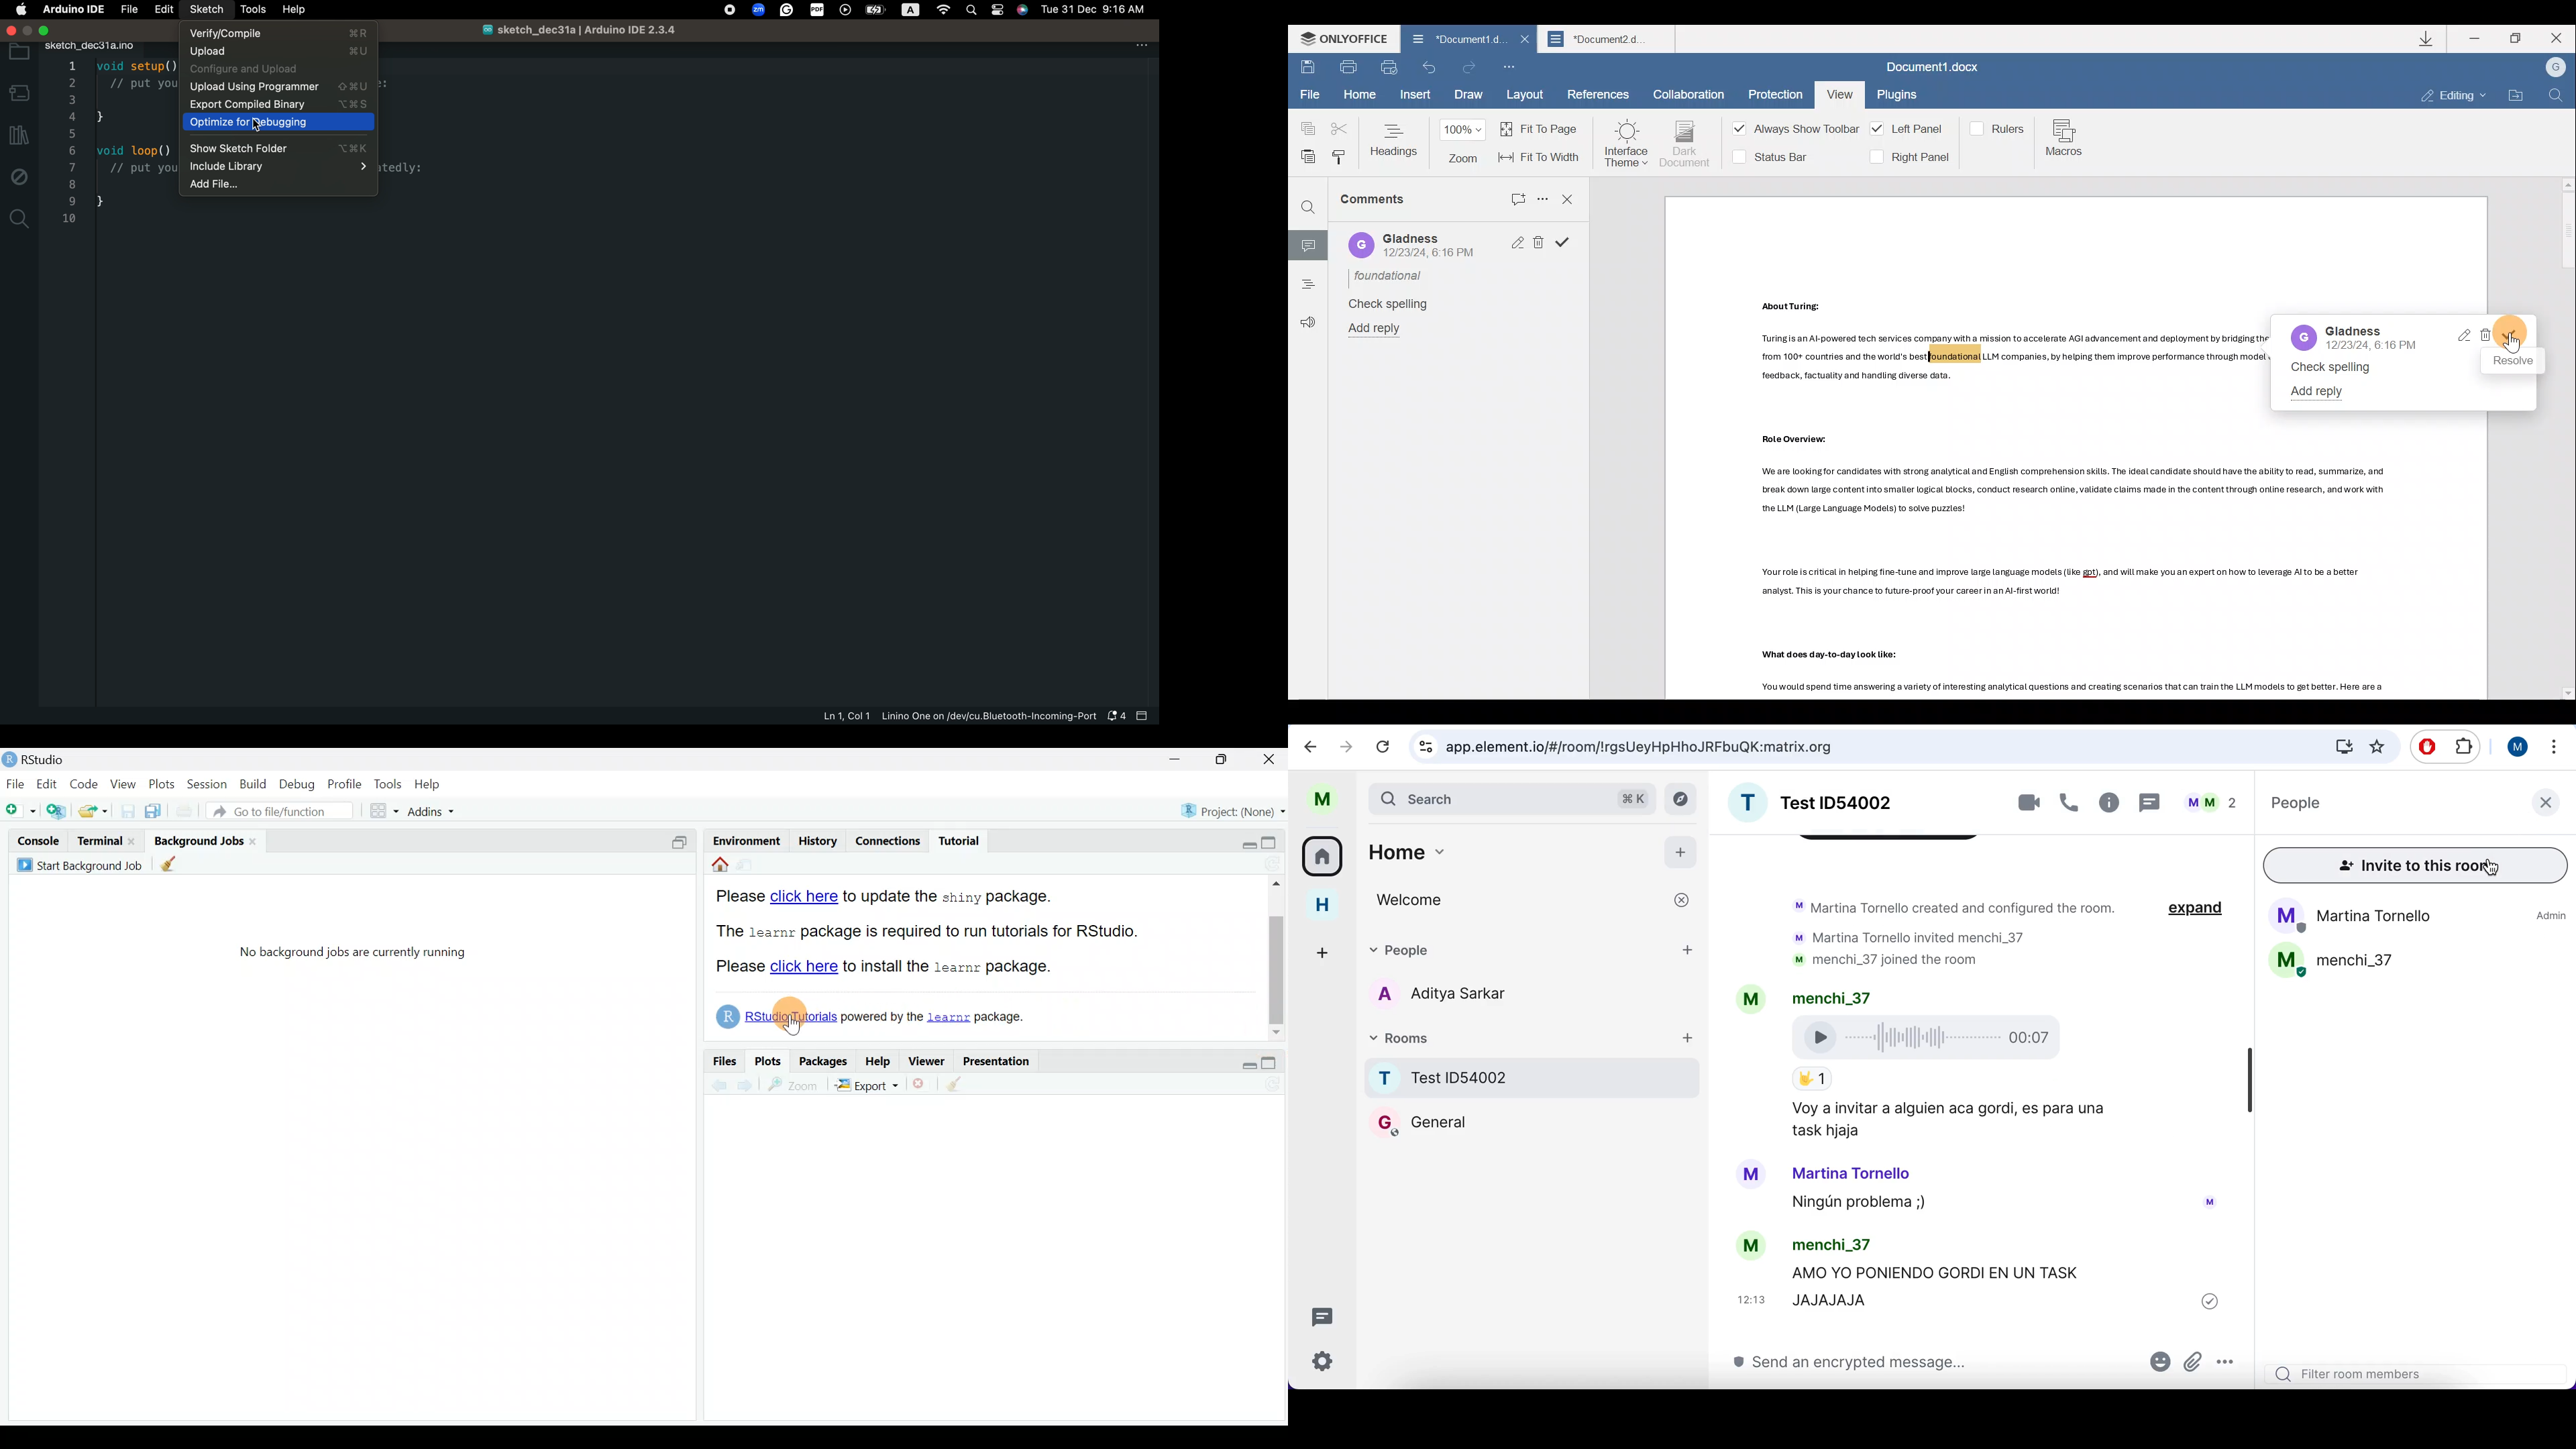  What do you see at coordinates (1957, 931) in the screenshot?
I see `Martina Tornello created and configured the room.
Martina Tornello invited menchi_37
menchi_37 joined the room` at bounding box center [1957, 931].